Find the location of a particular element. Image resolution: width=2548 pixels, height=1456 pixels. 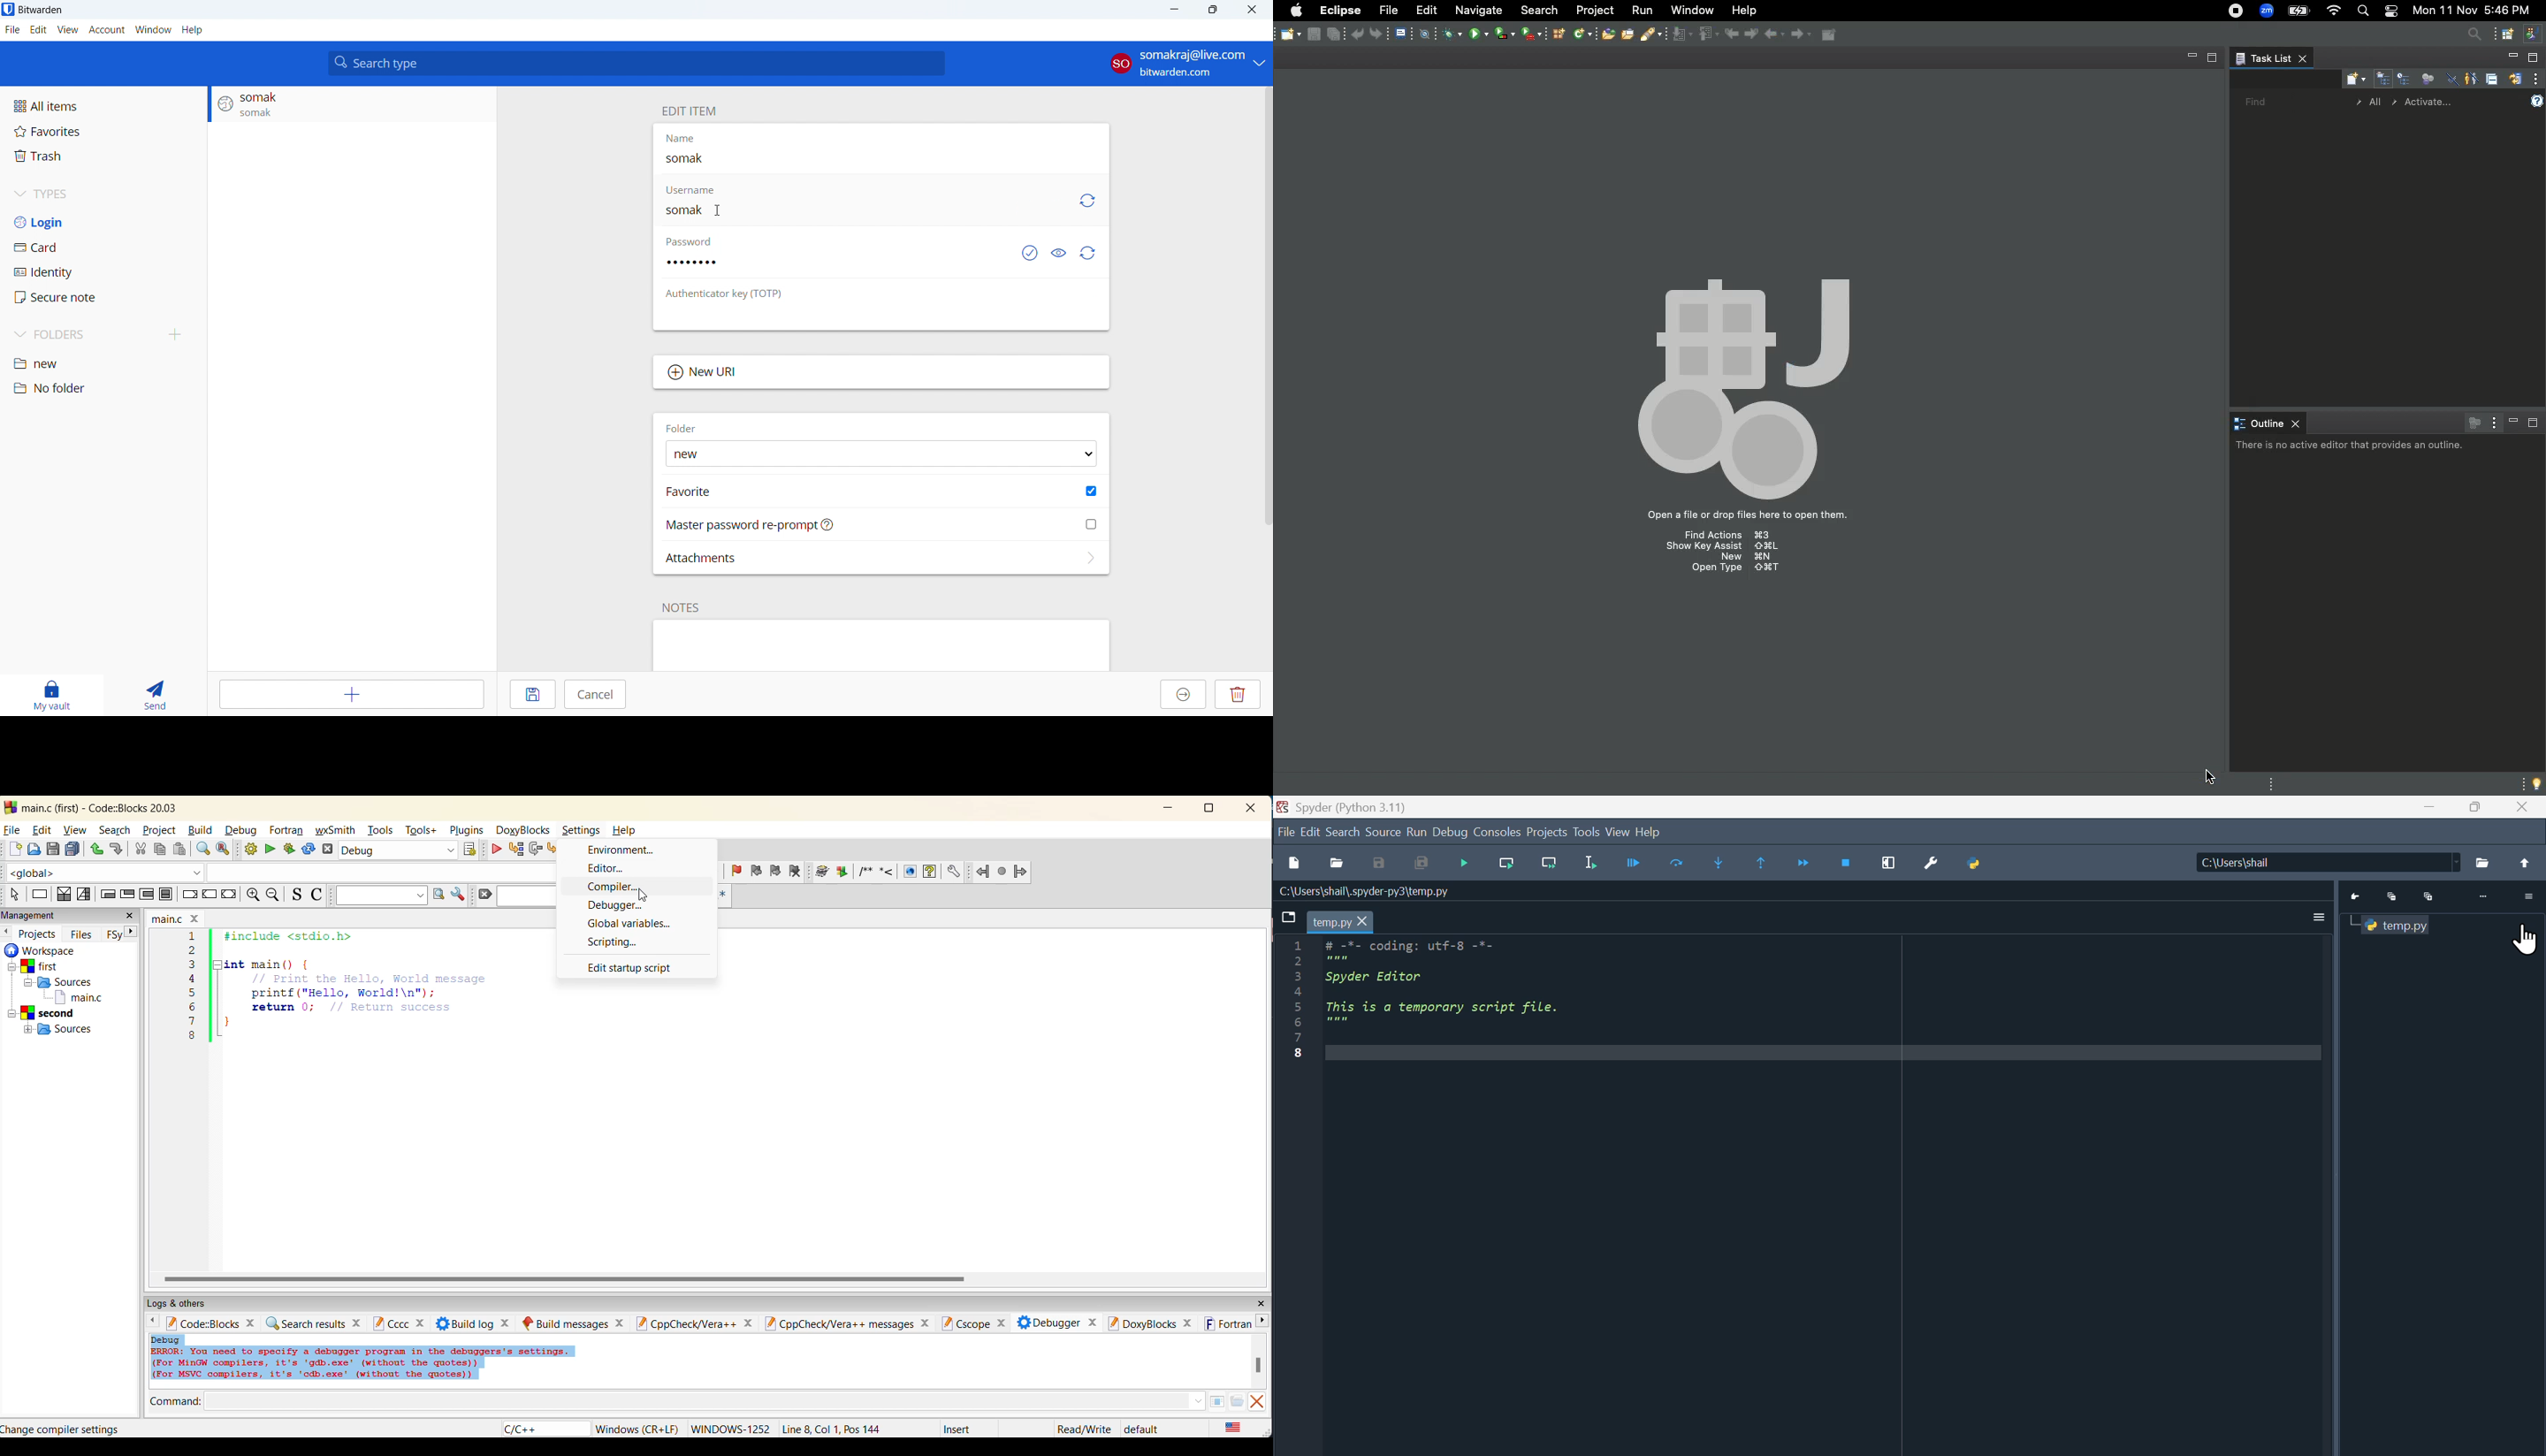

next bookmark is located at coordinates (775, 871).